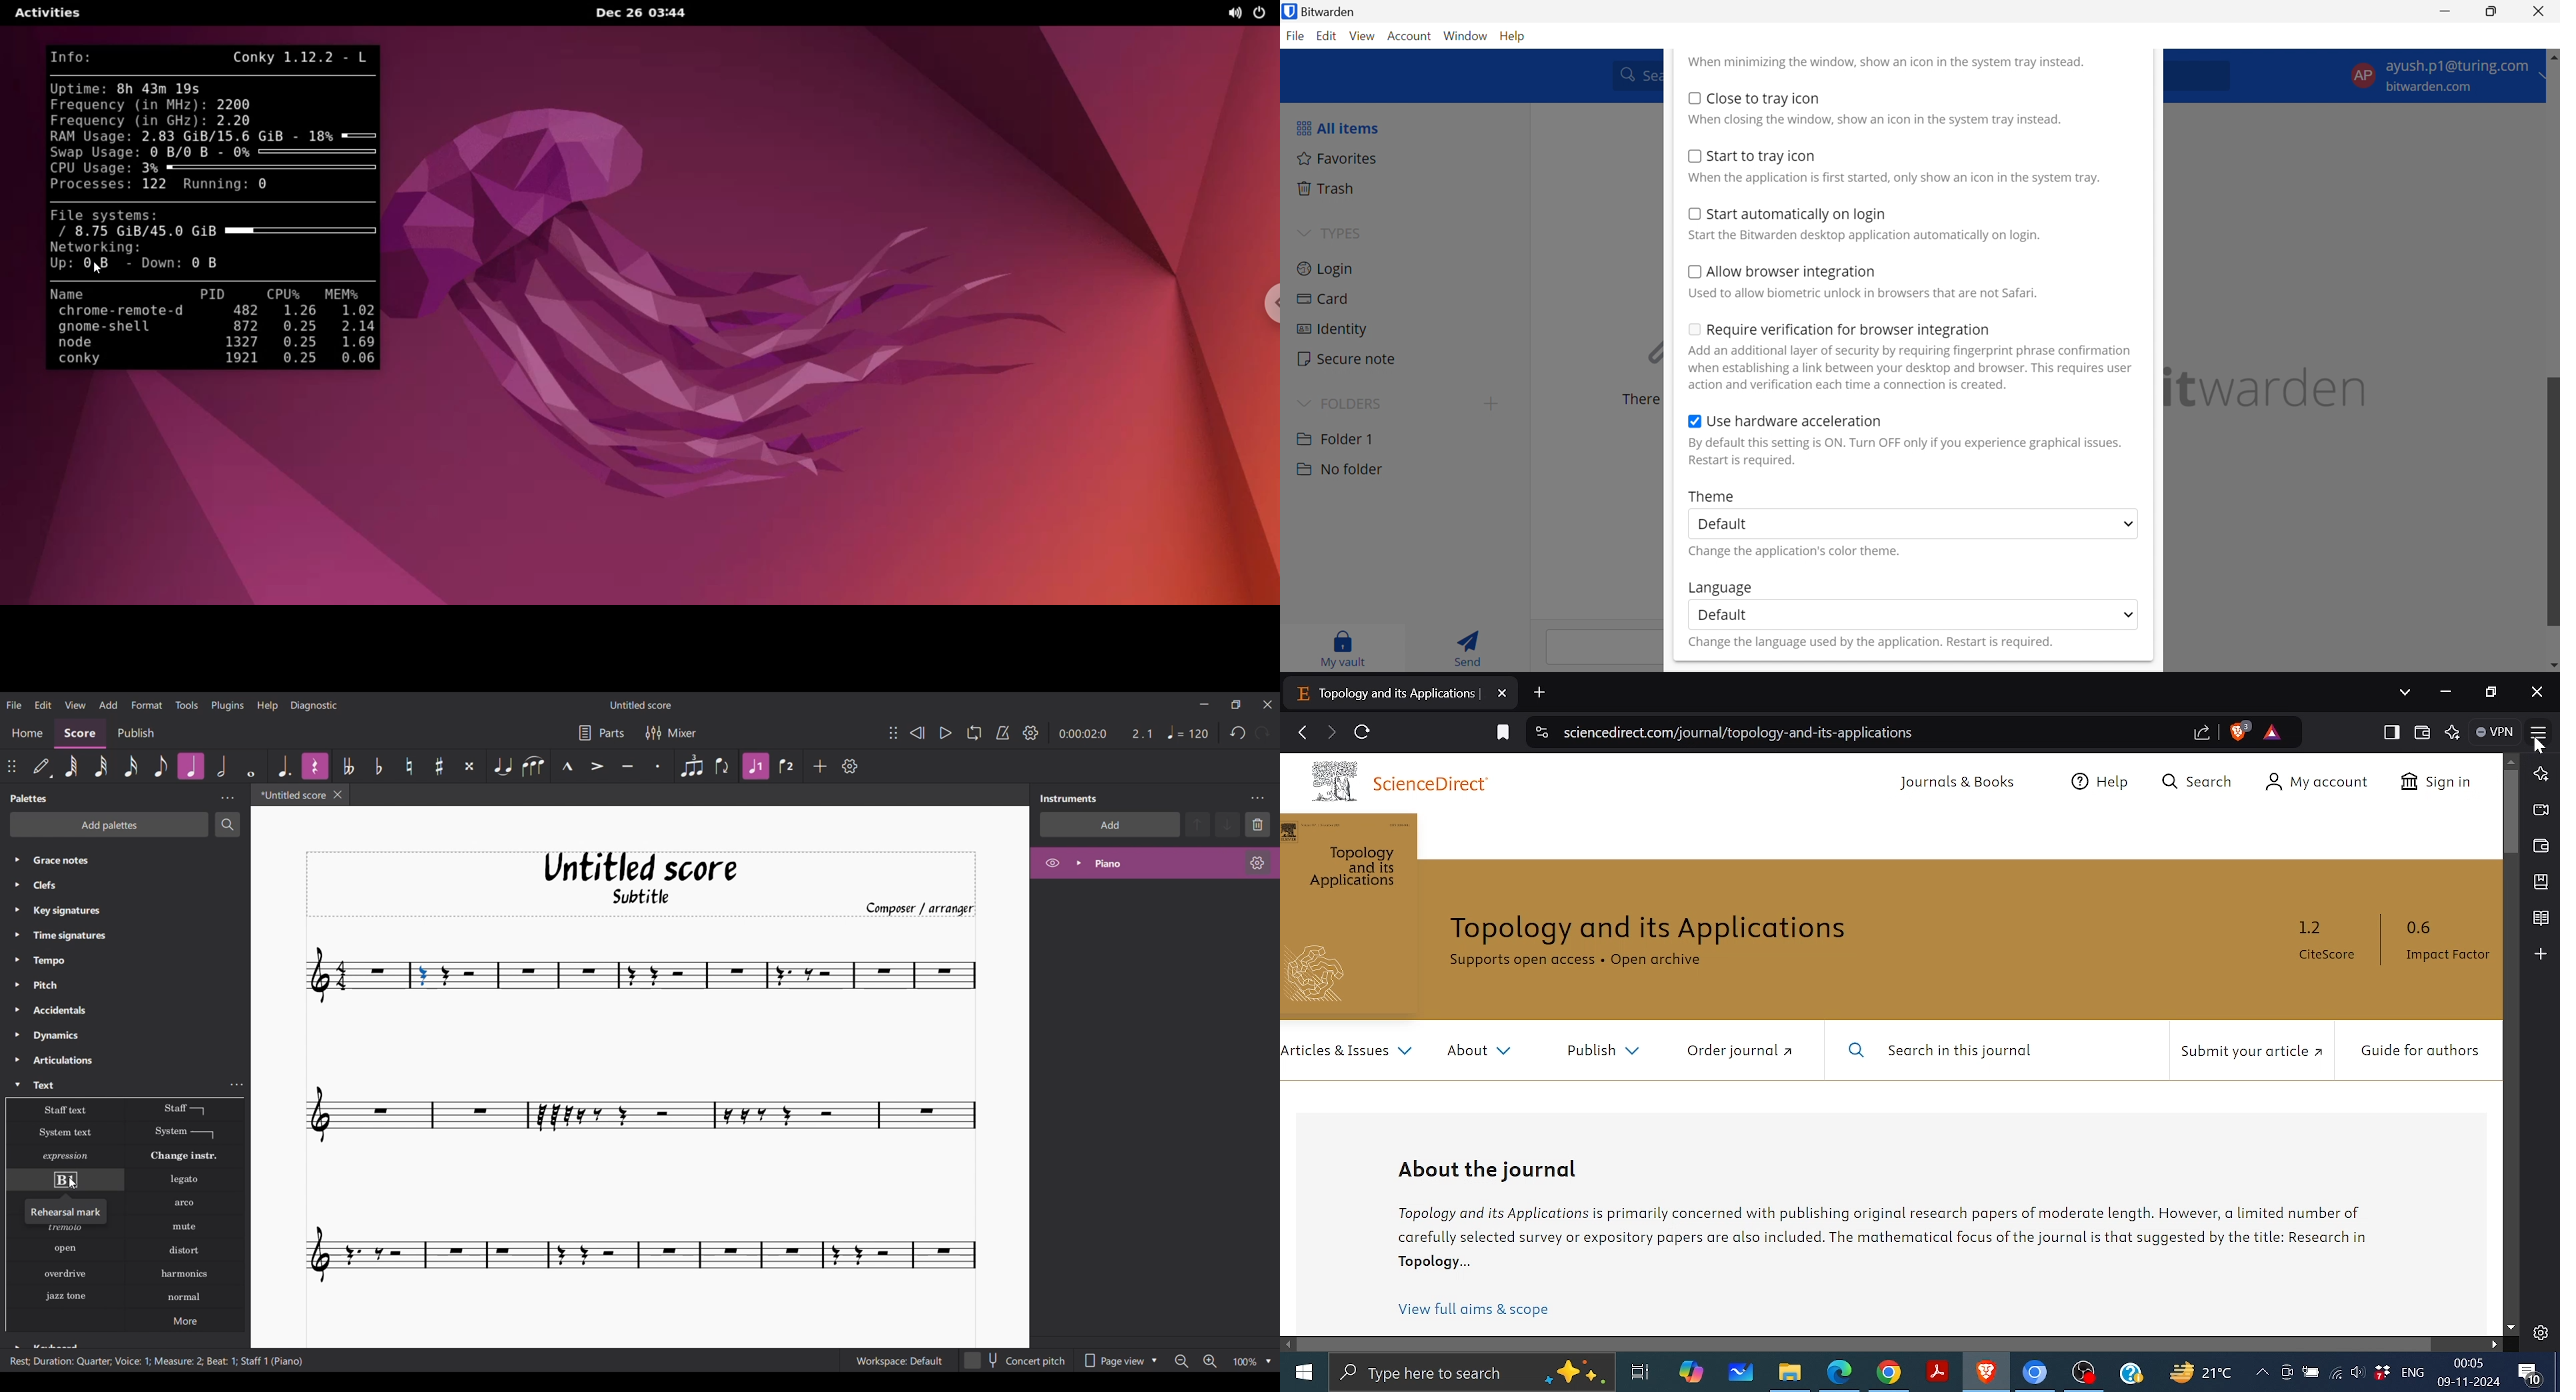  I want to click on Play, so click(945, 733).